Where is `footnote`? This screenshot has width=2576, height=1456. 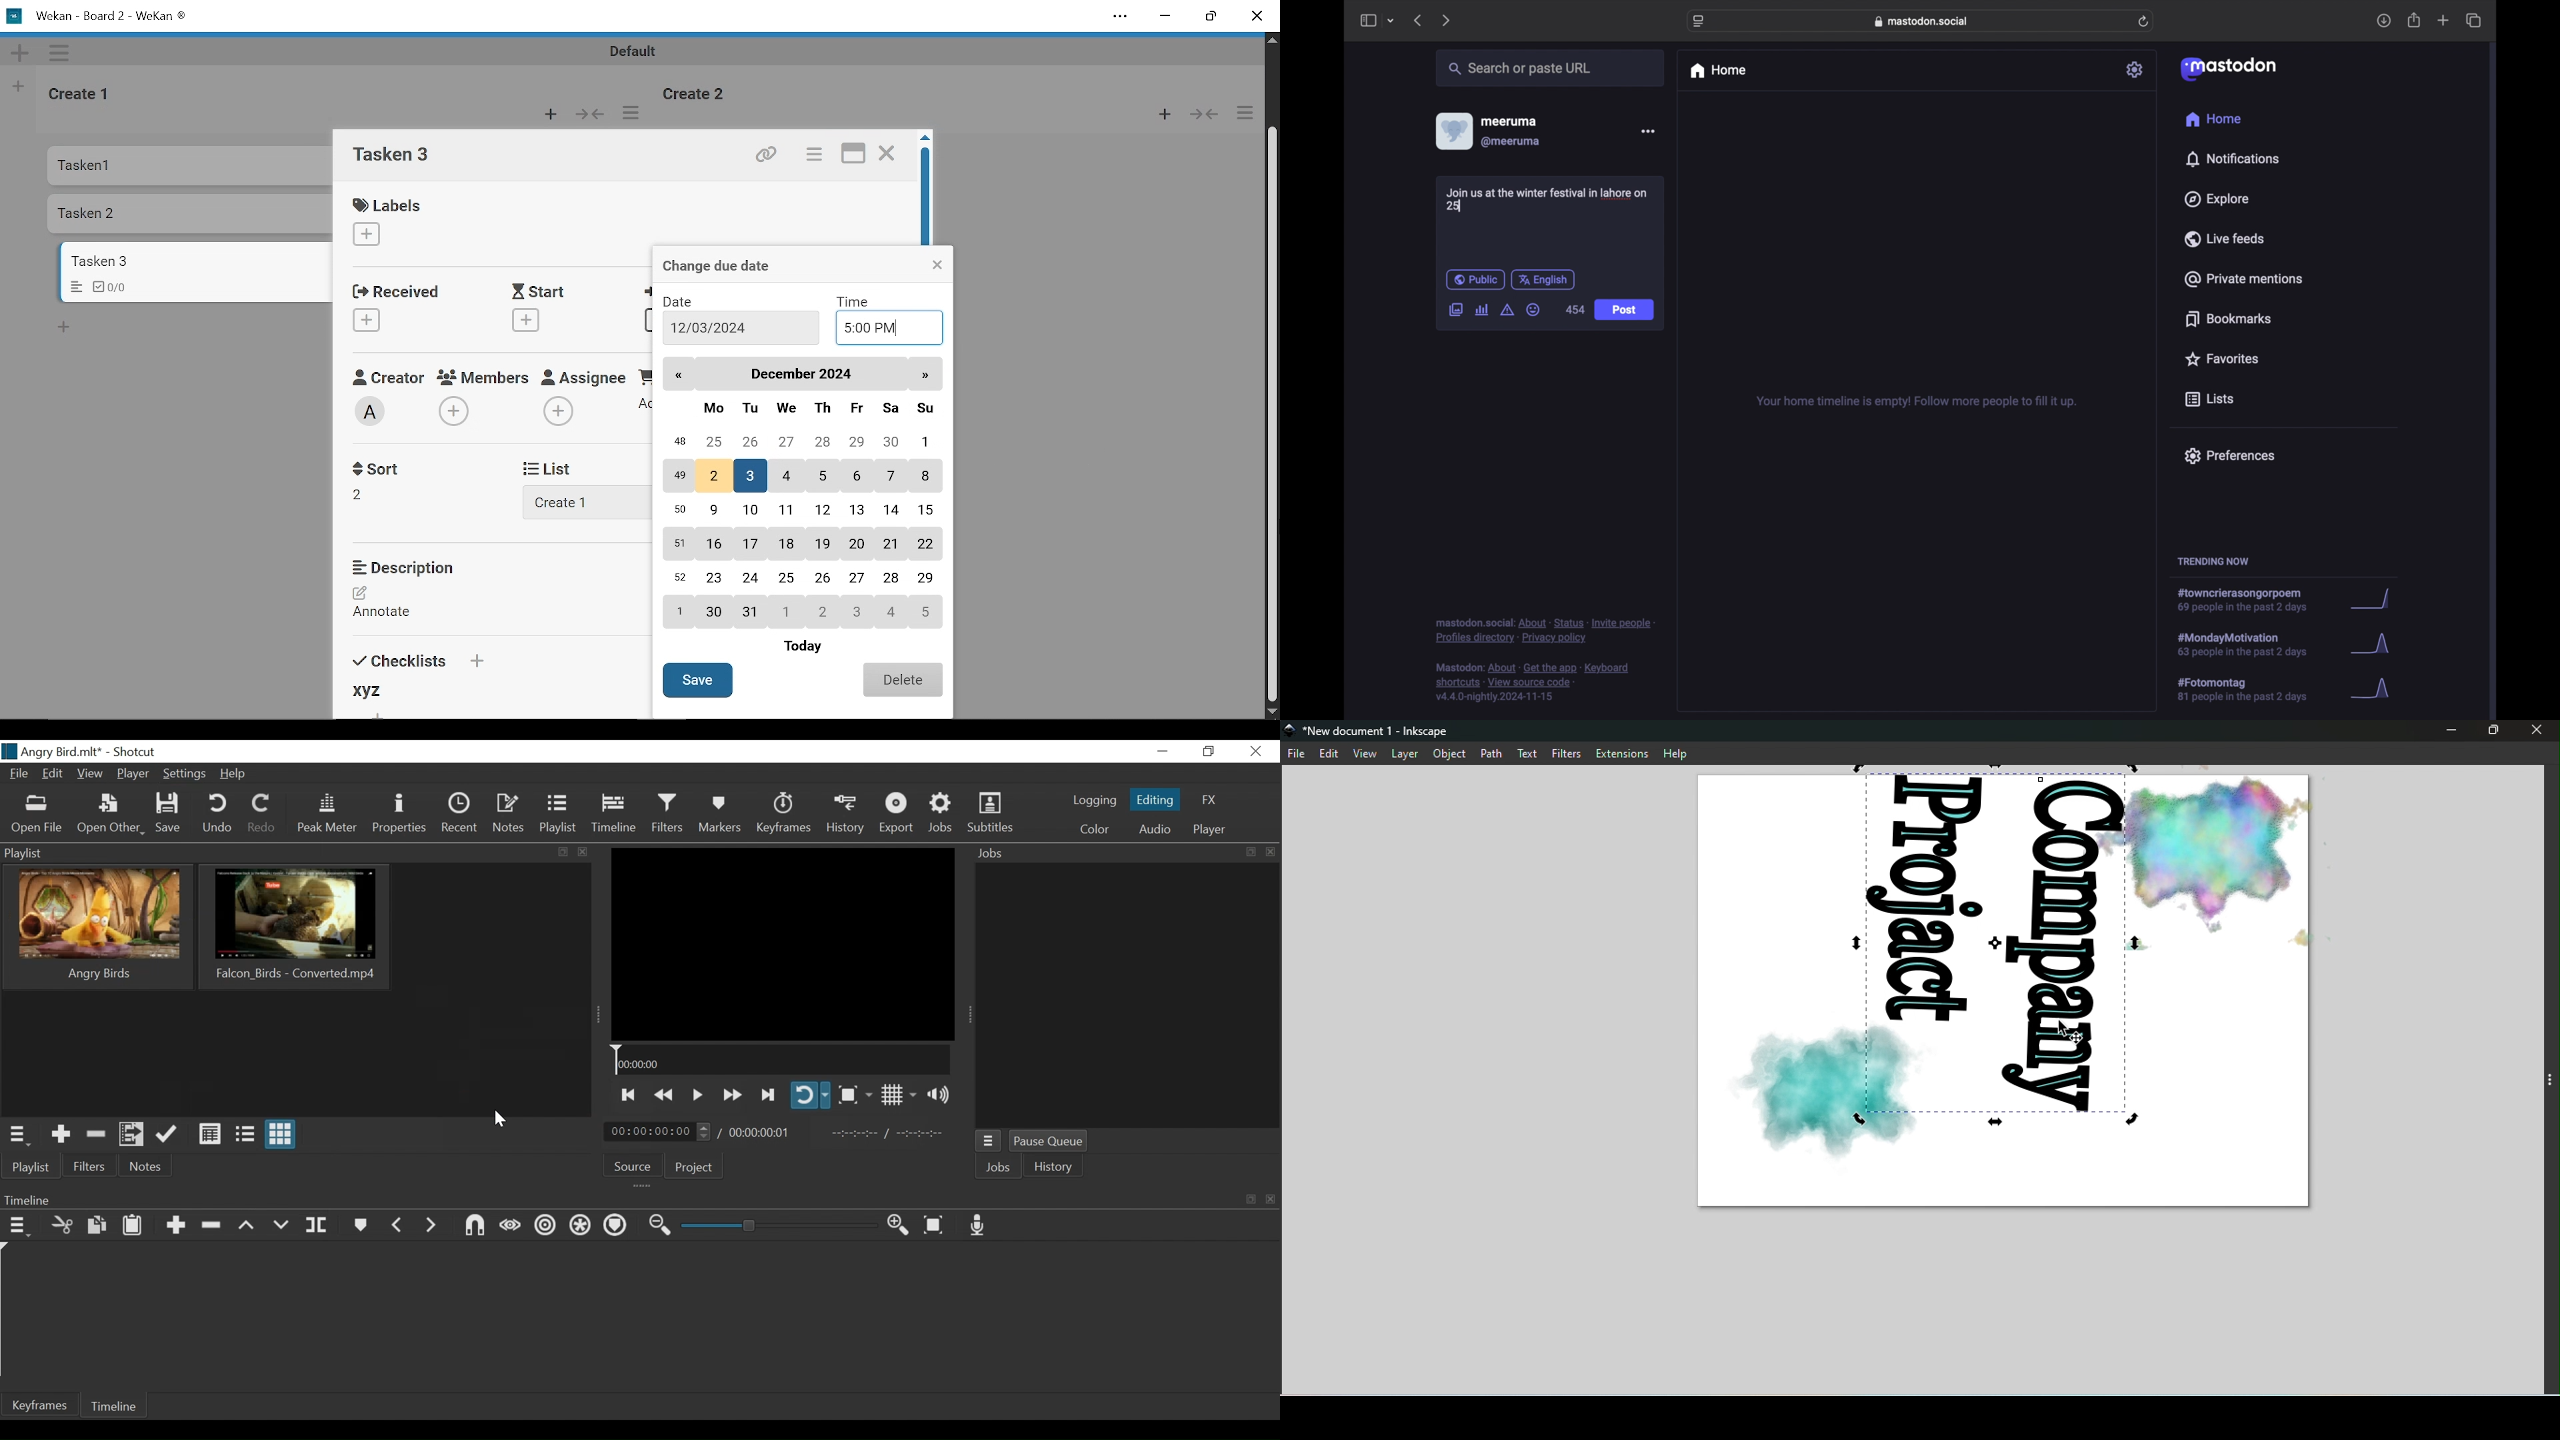 footnote is located at coordinates (1545, 630).